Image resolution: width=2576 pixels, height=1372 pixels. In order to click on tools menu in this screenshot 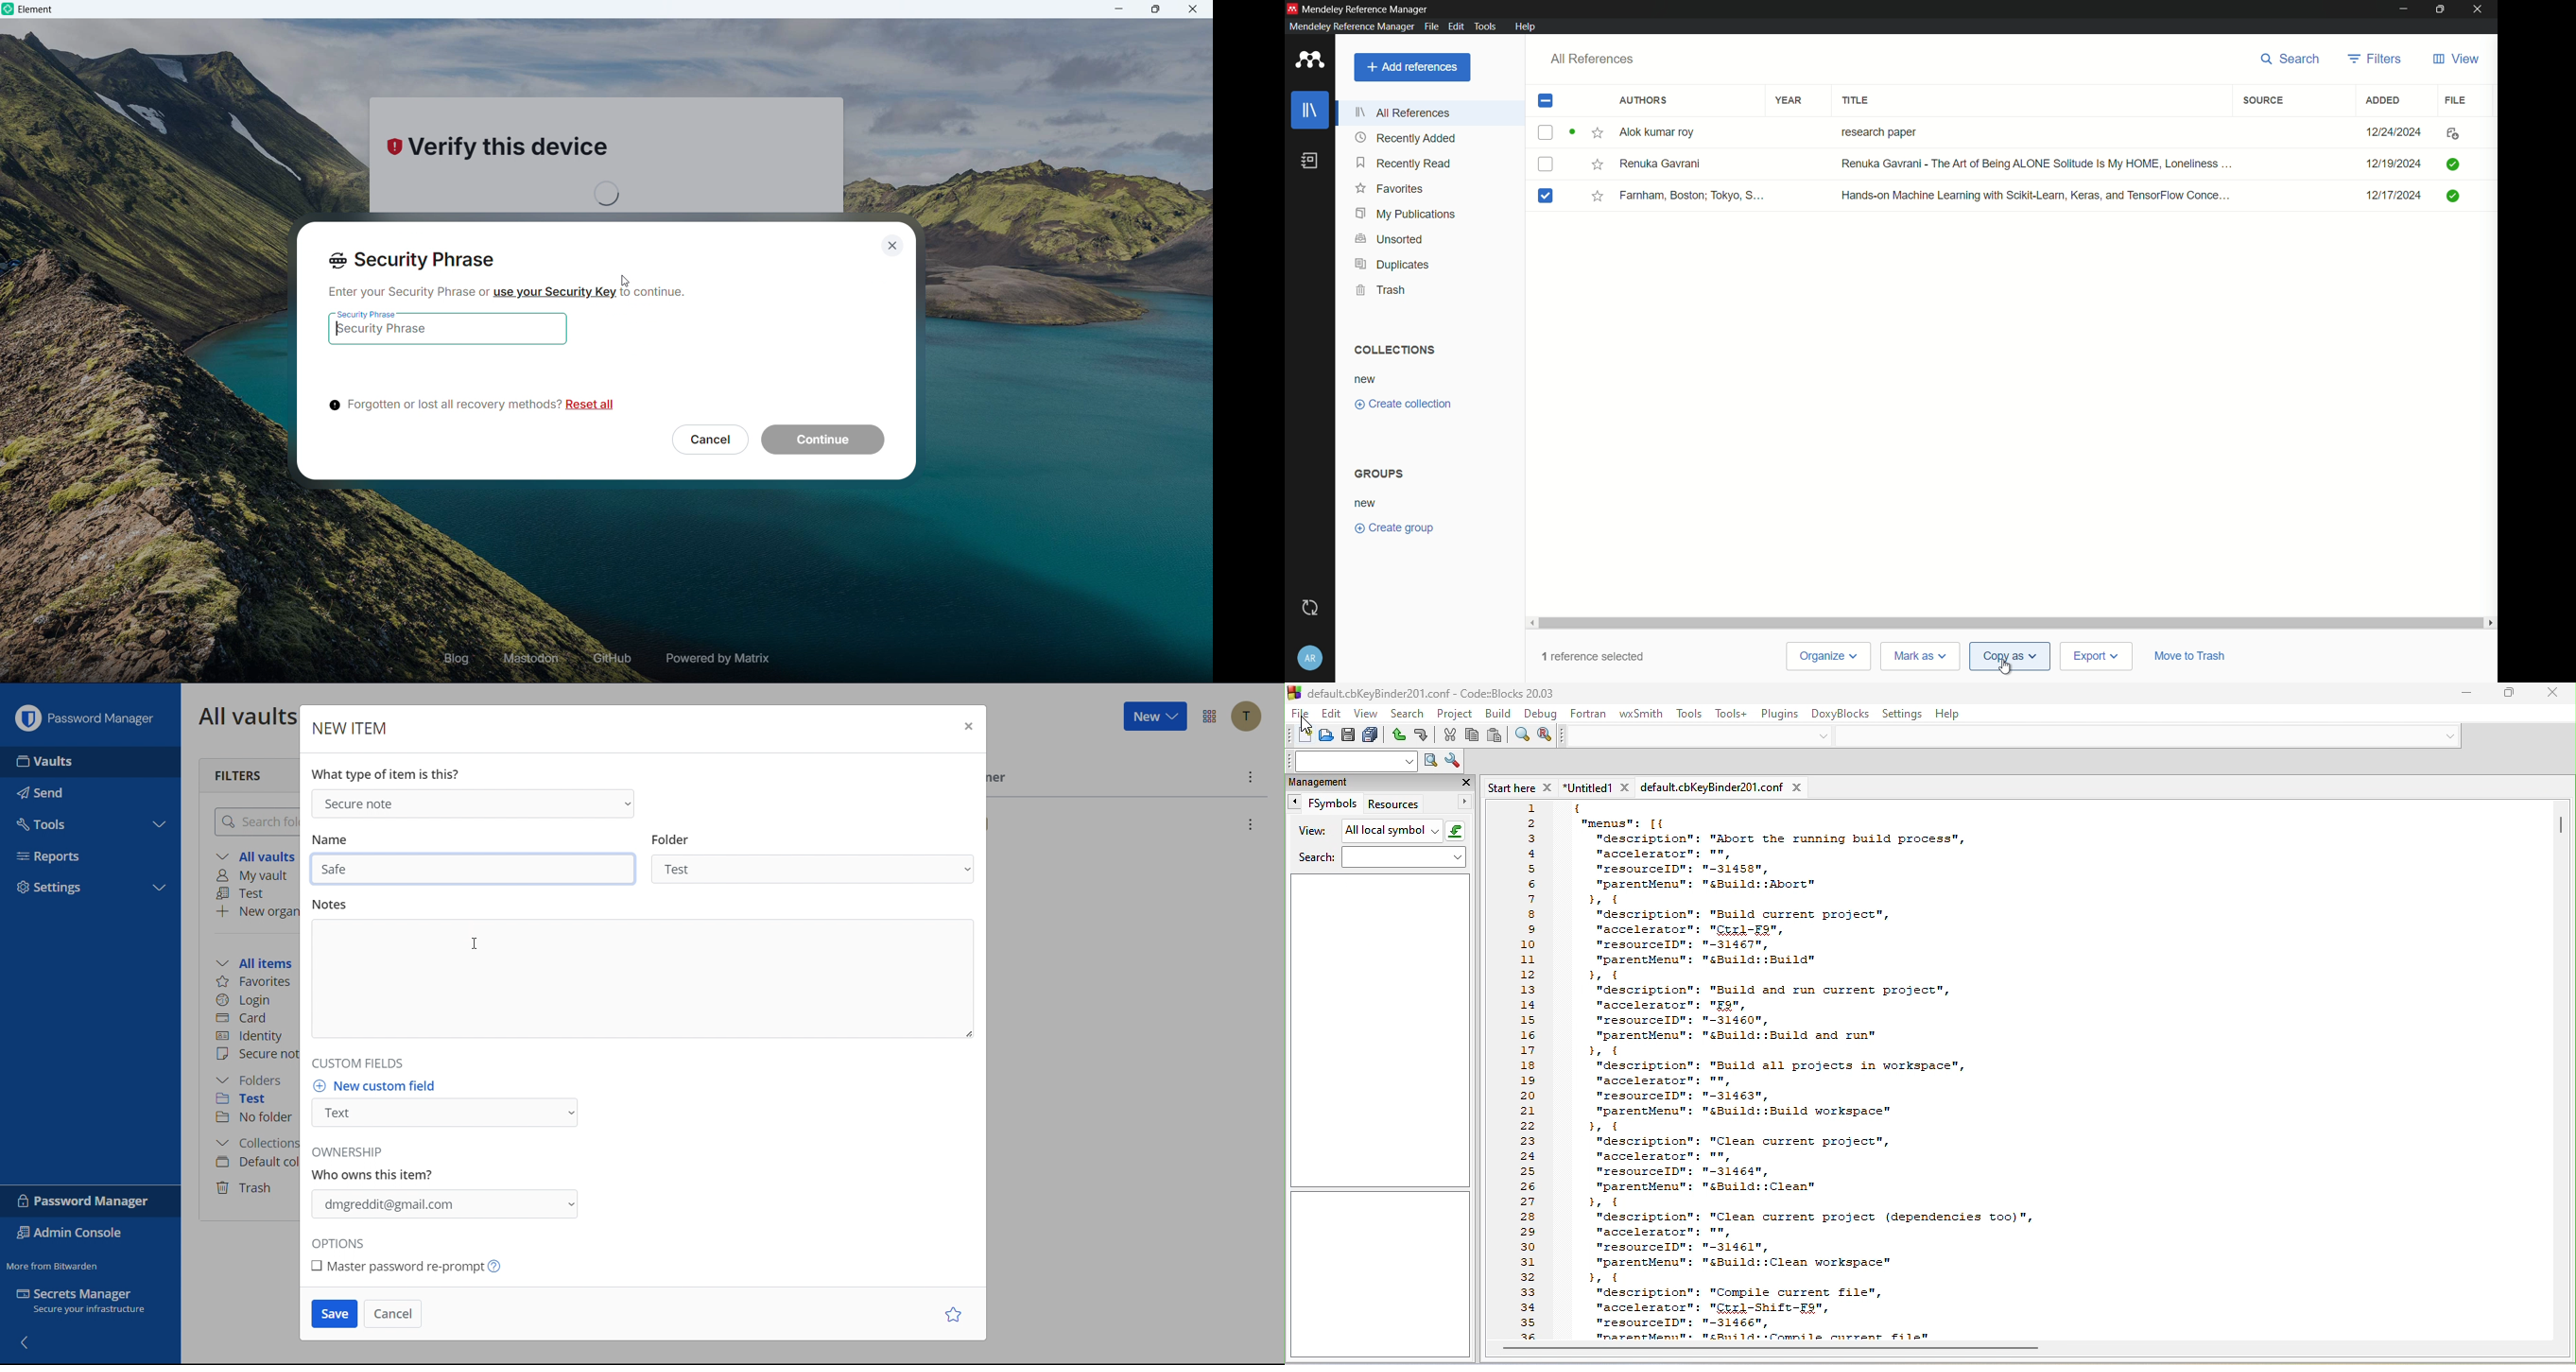, I will do `click(1488, 26)`.